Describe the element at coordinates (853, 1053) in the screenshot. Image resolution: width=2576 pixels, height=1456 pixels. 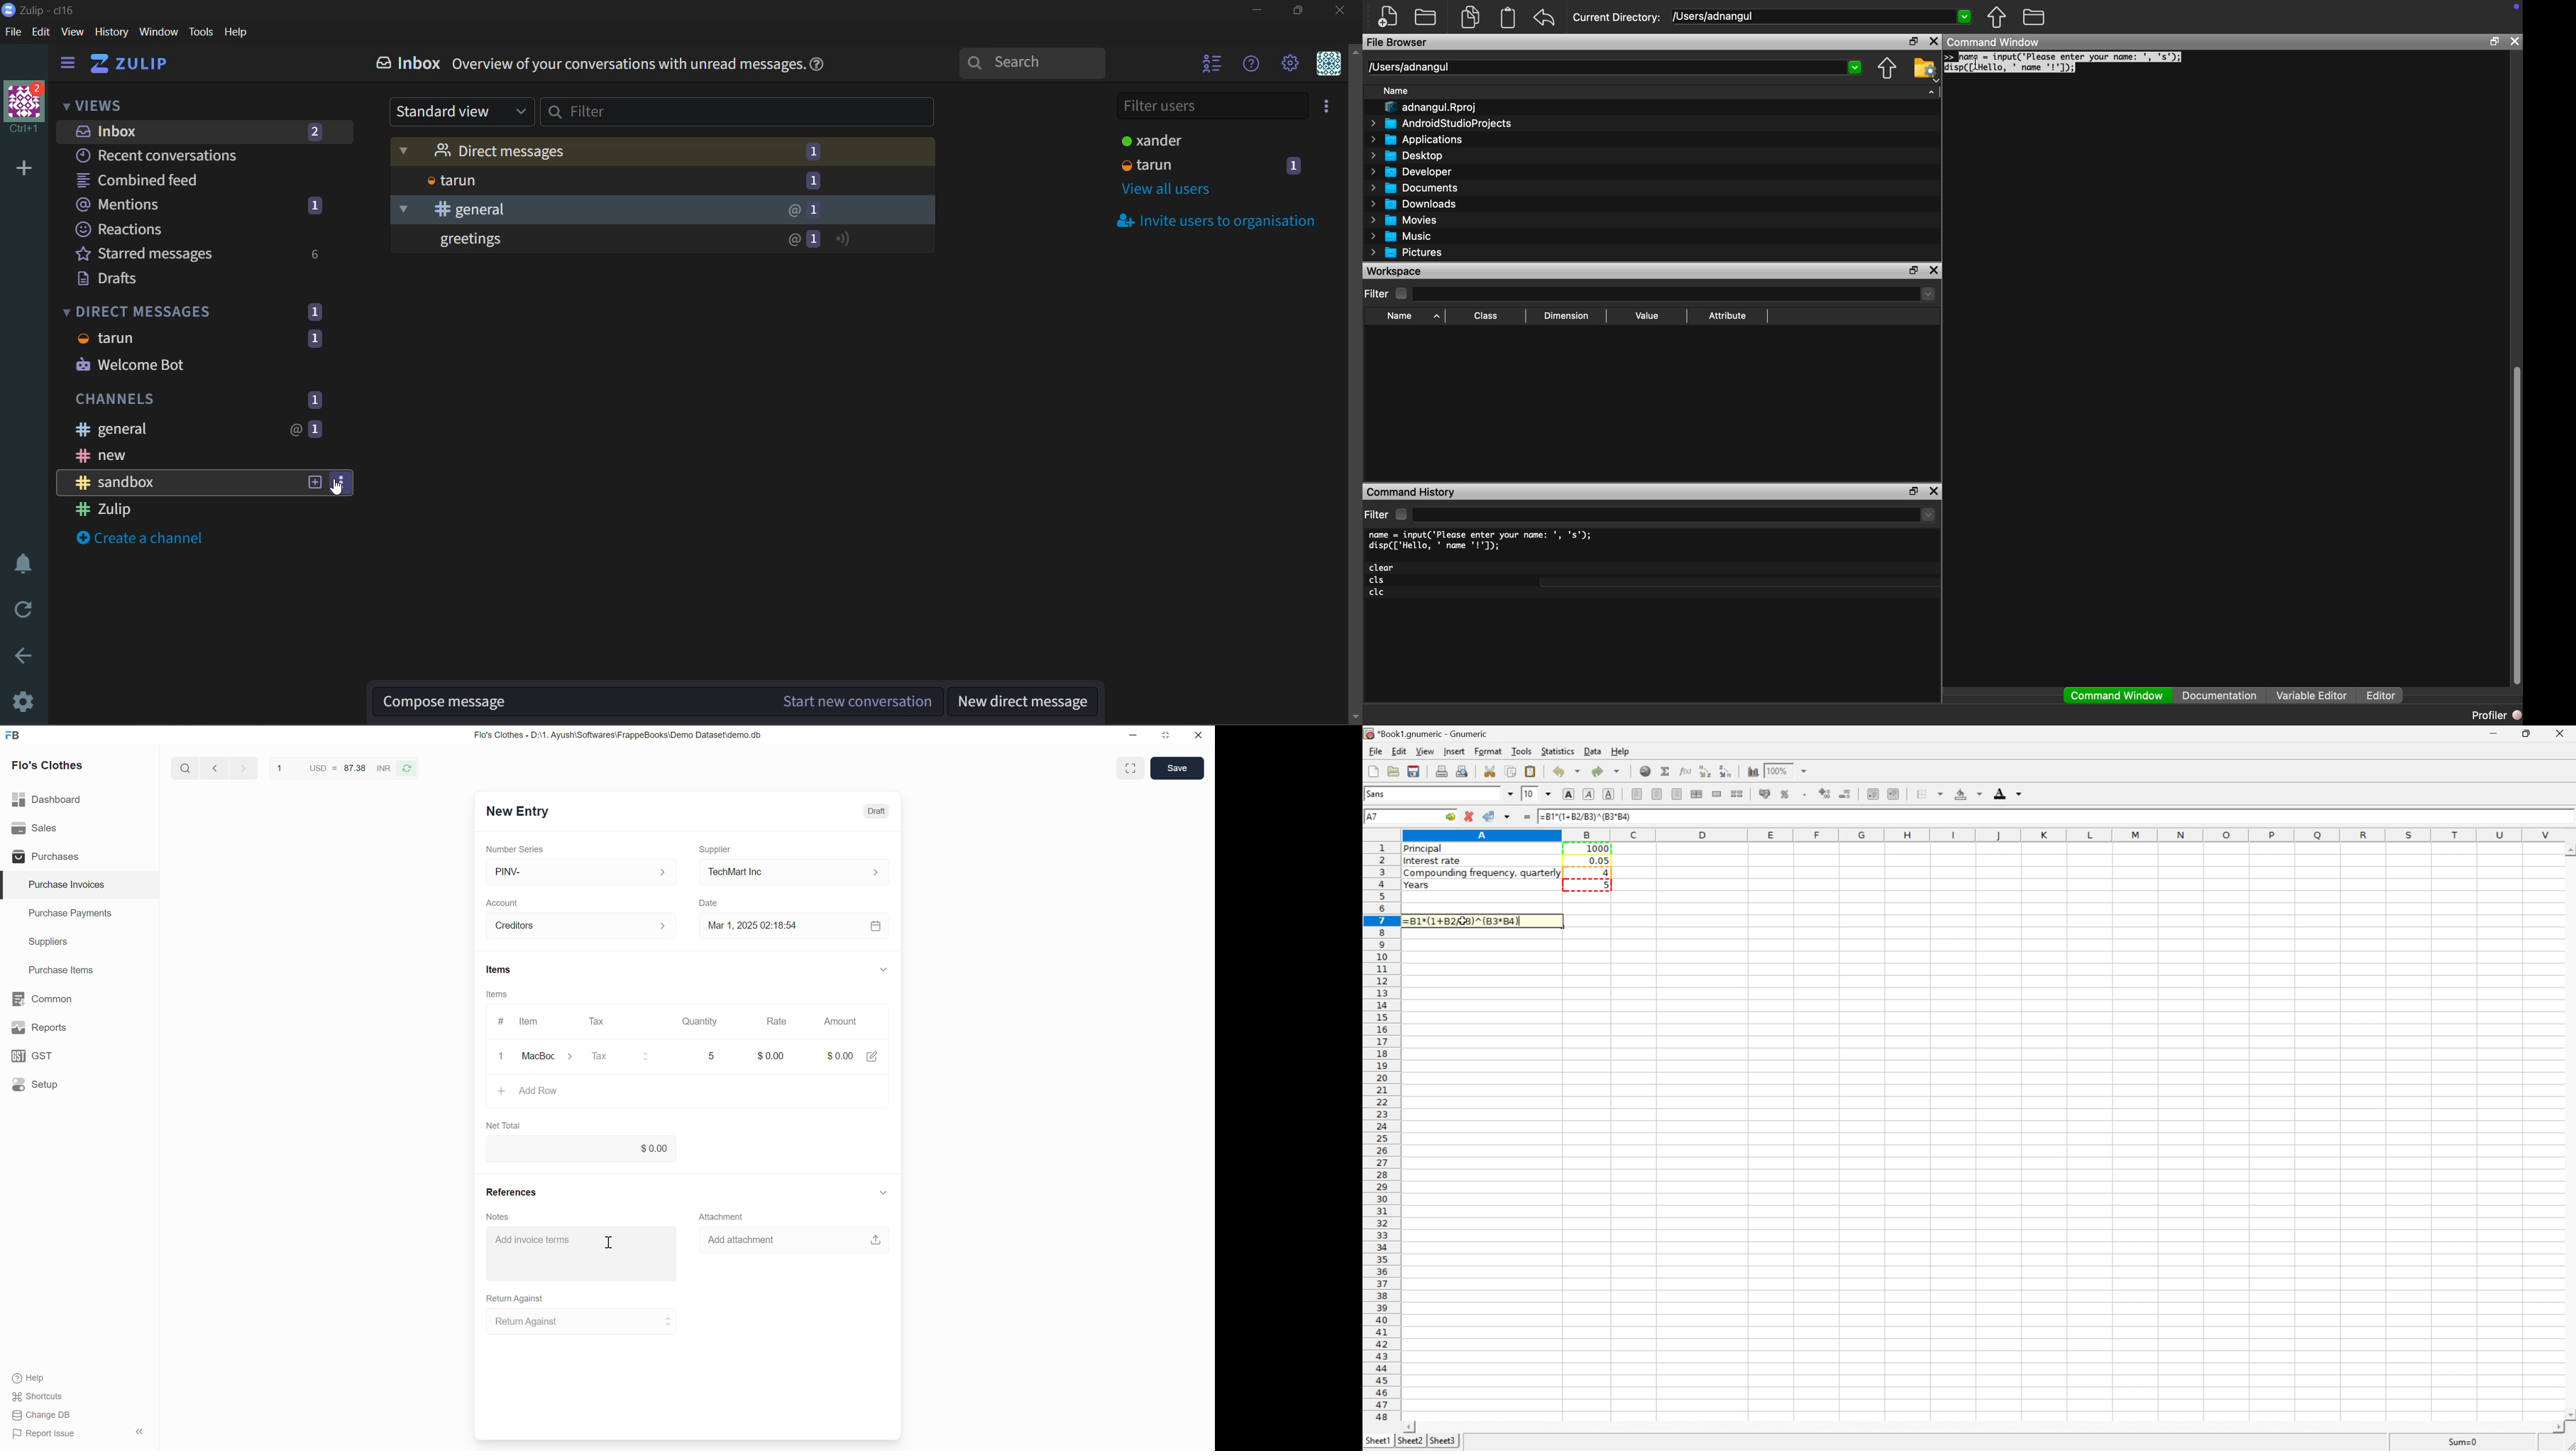
I see `$0.00` at that location.